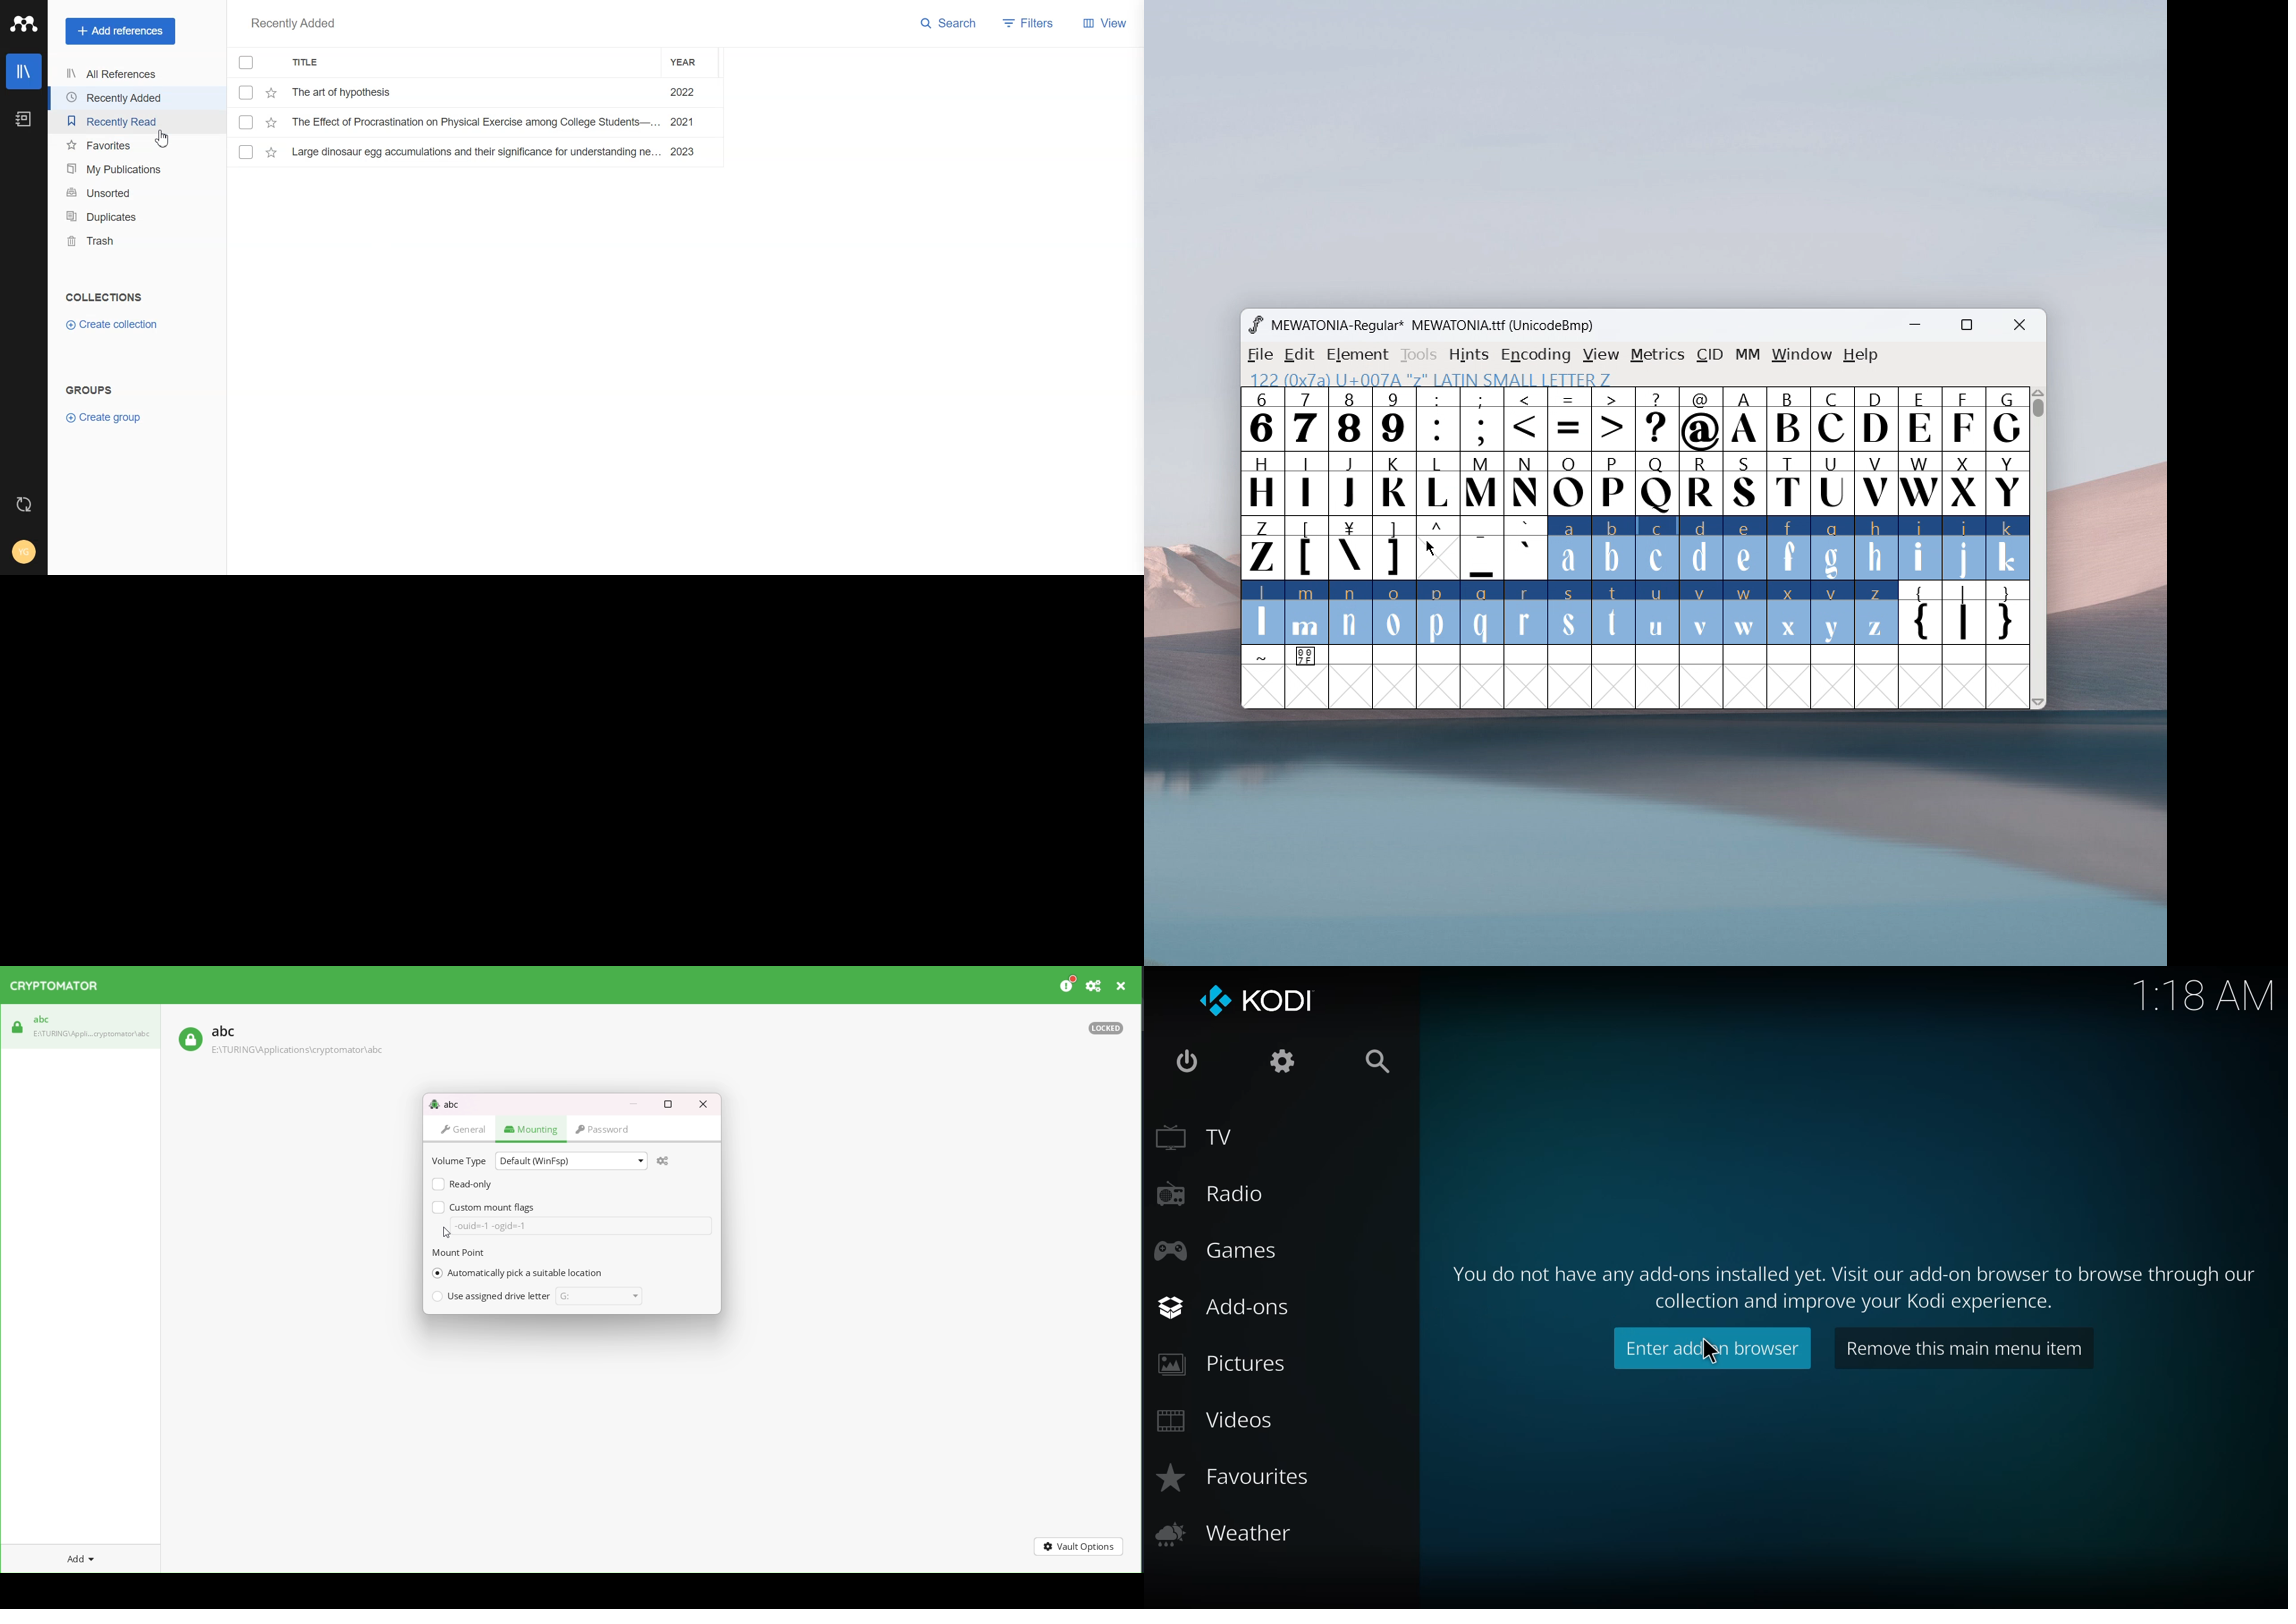  What do you see at coordinates (1437, 548) in the screenshot?
I see `^` at bounding box center [1437, 548].